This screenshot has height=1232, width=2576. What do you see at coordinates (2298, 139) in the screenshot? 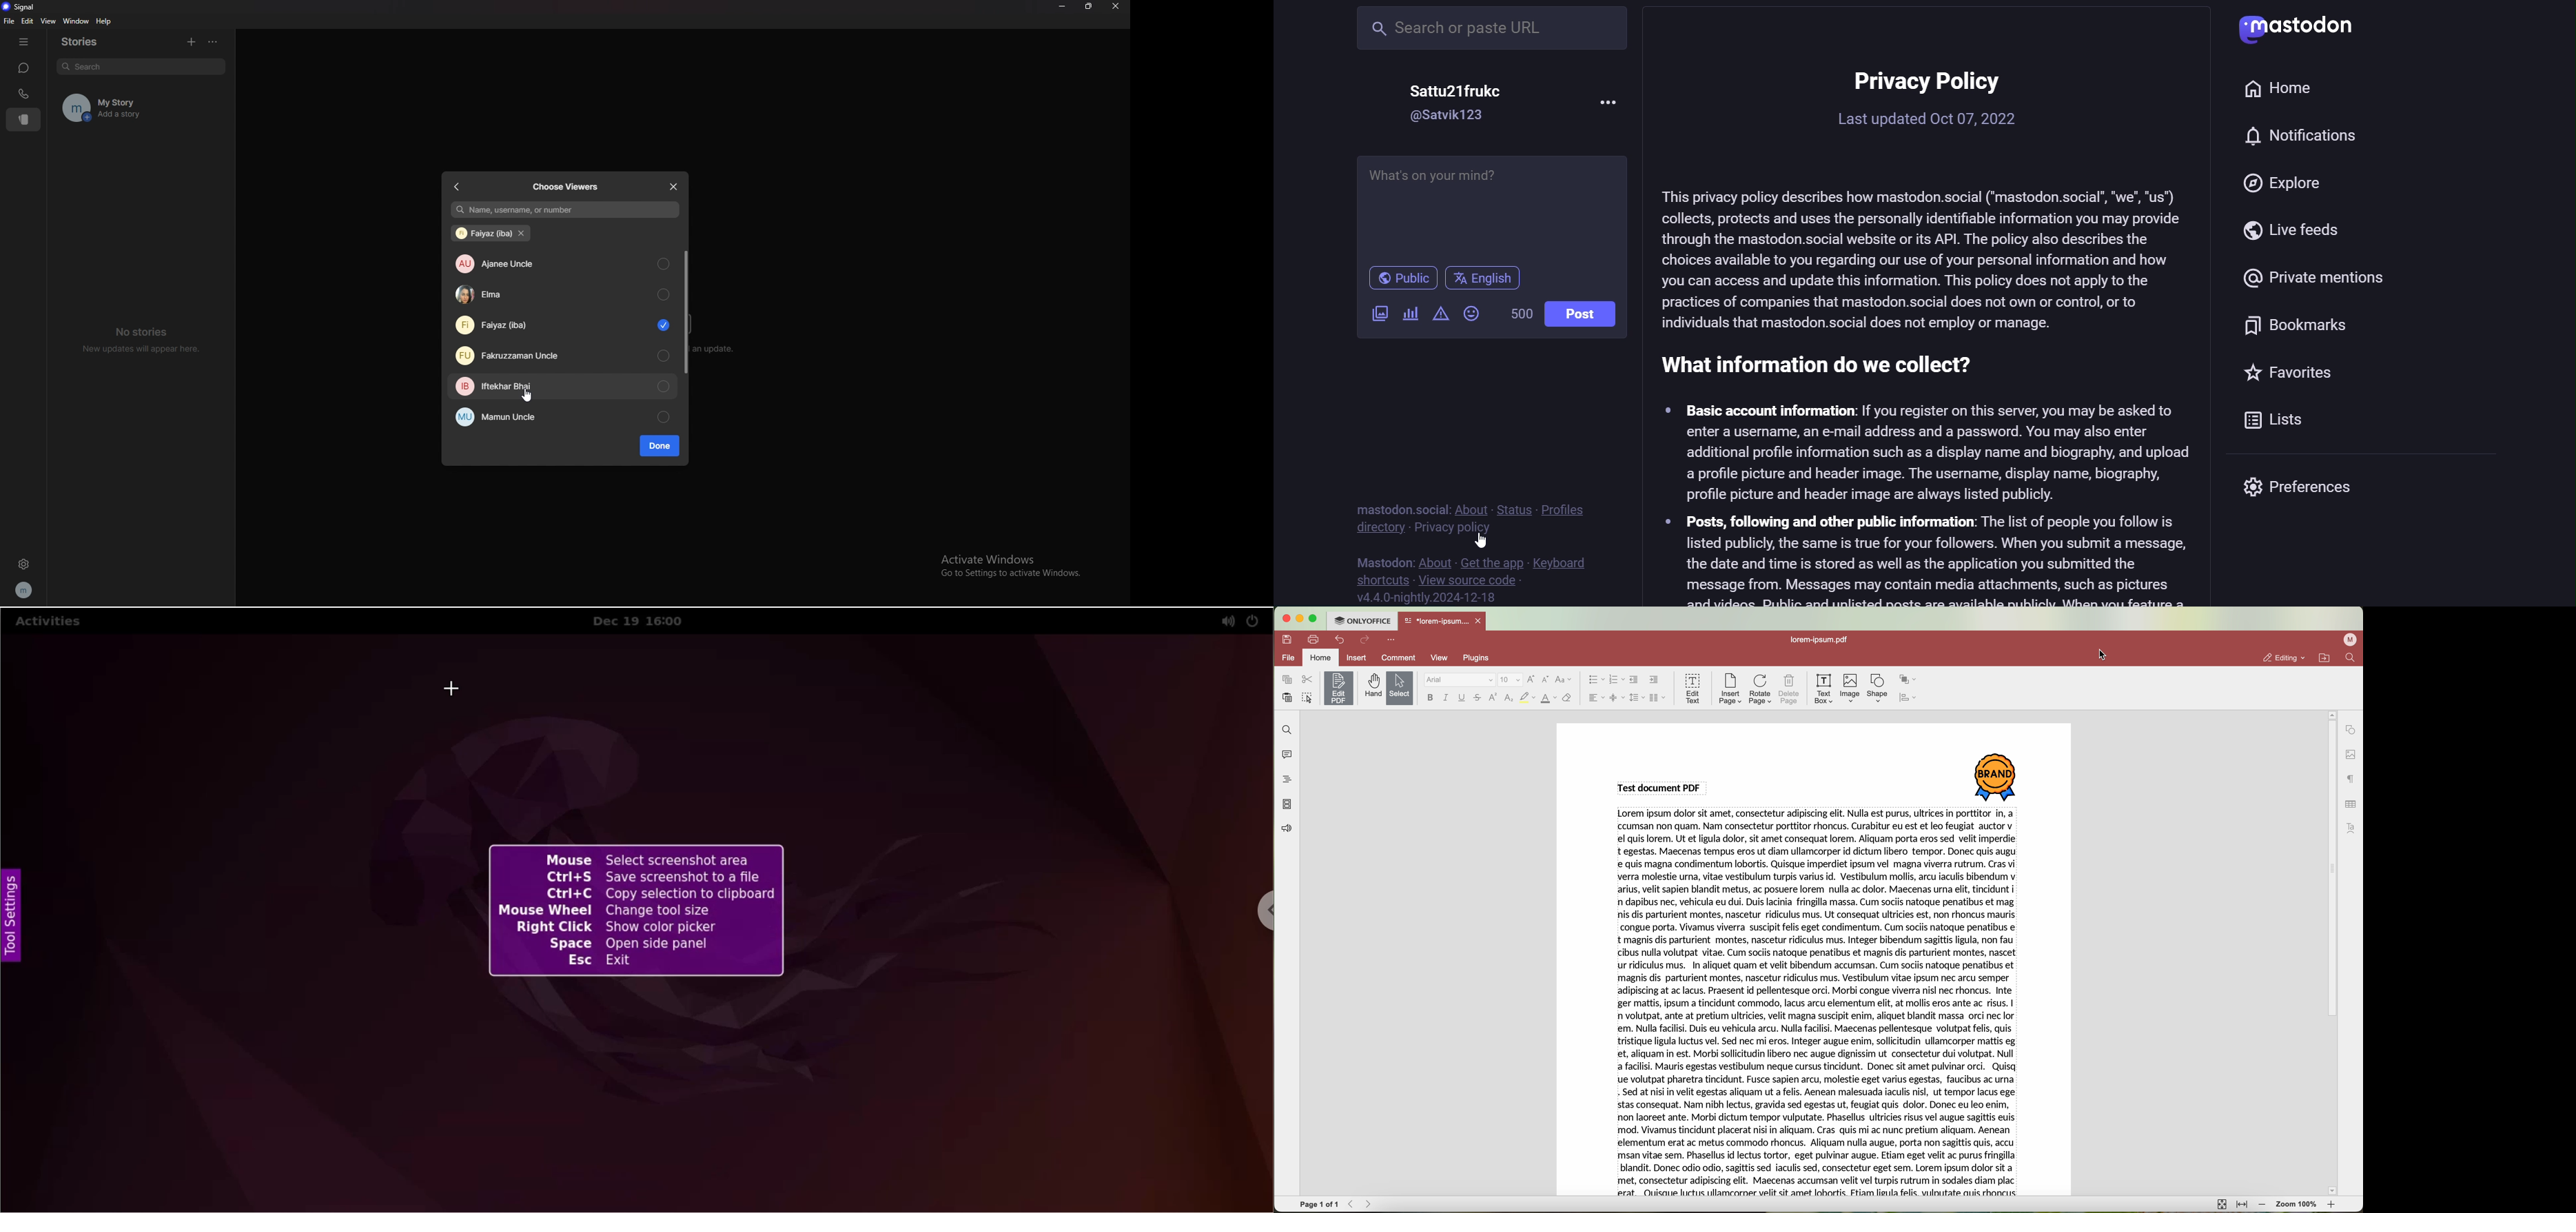
I see `notification` at bounding box center [2298, 139].